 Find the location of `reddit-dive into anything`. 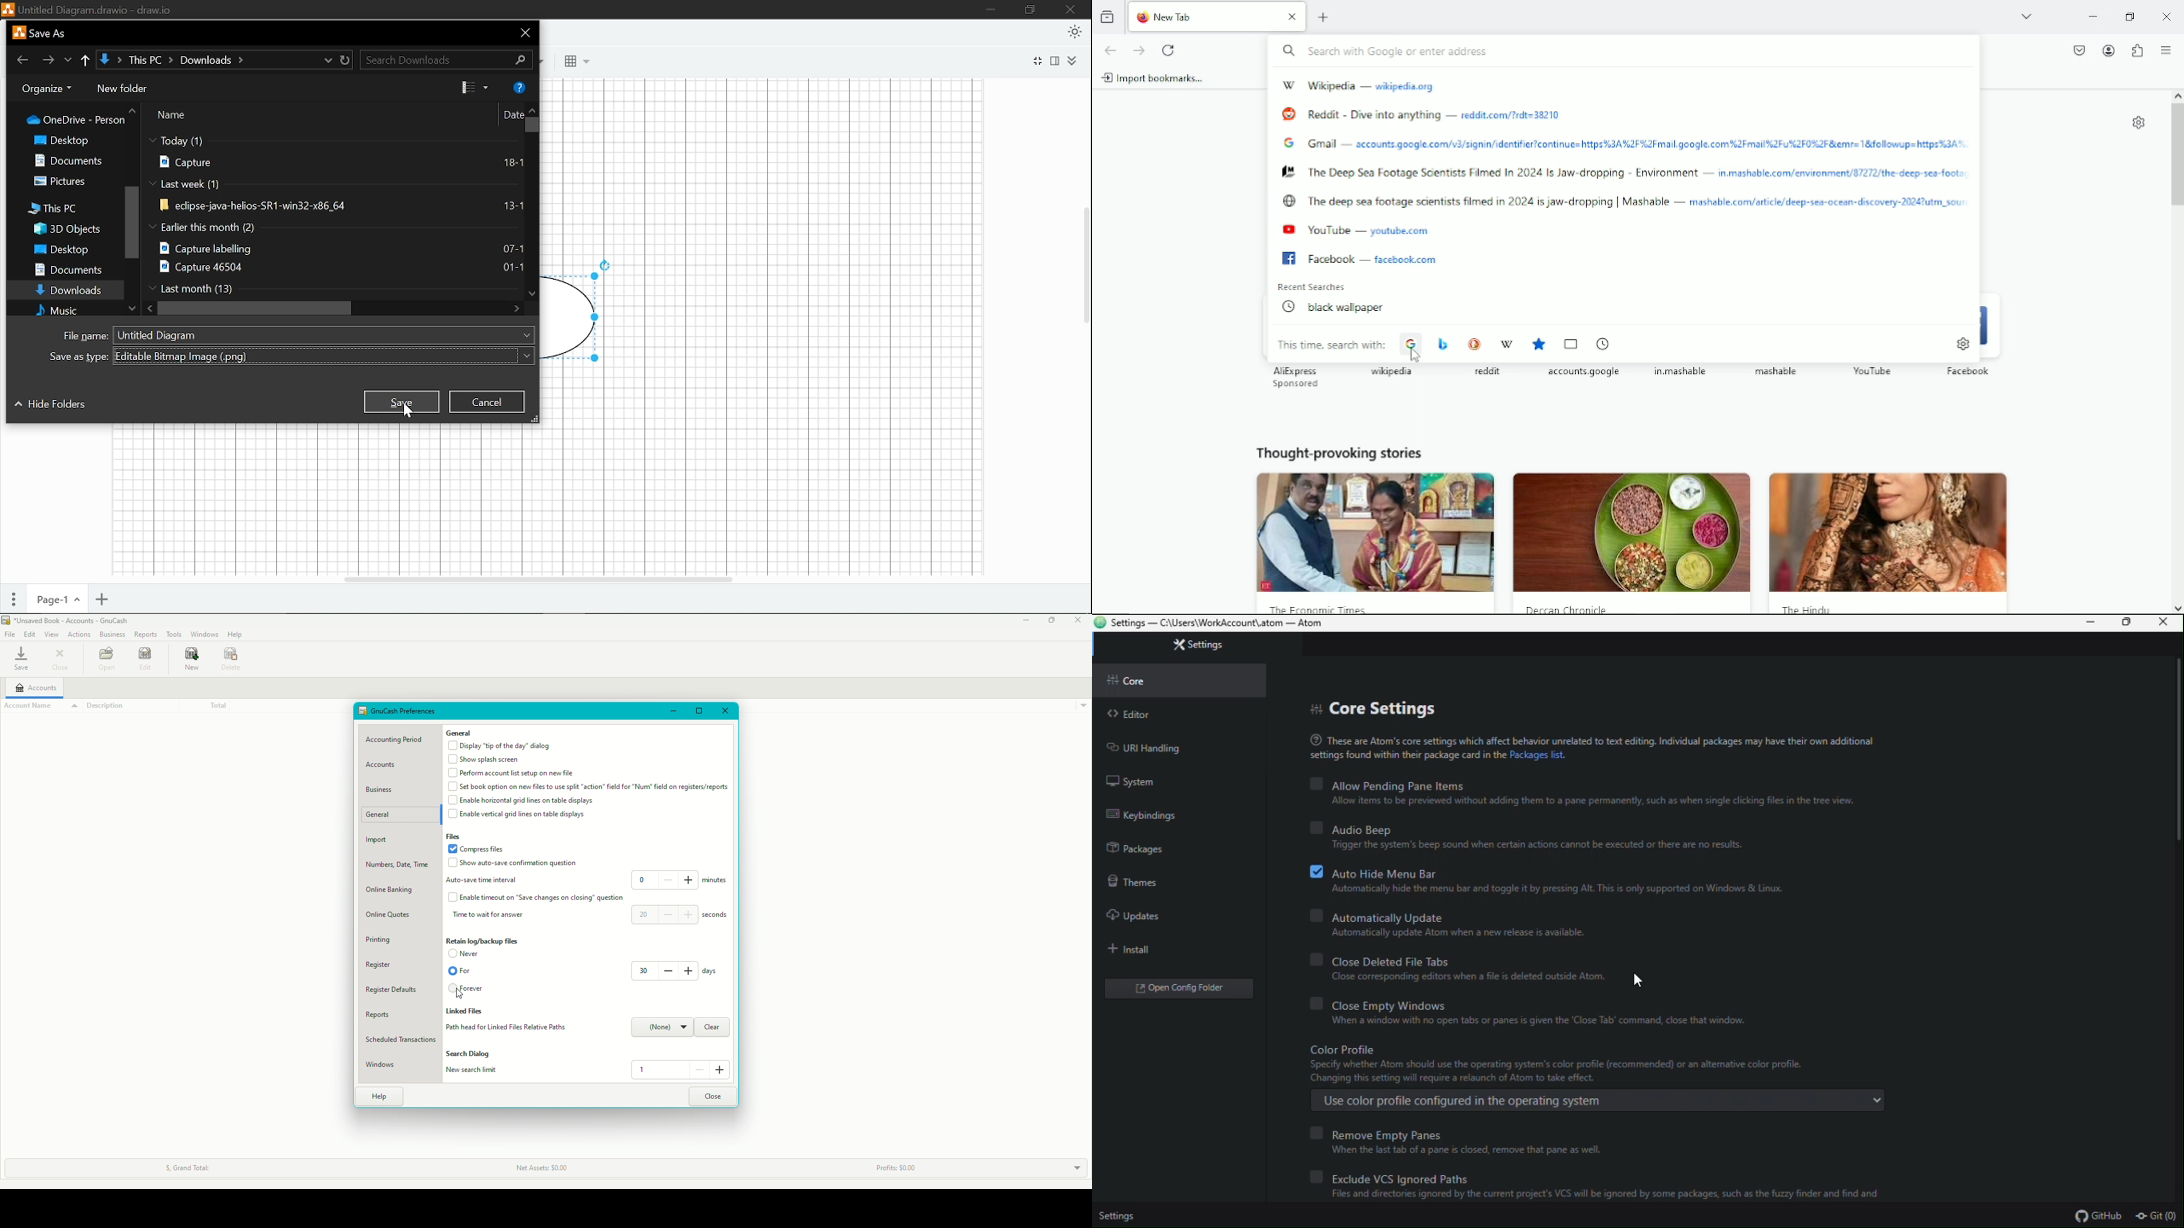

reddit-dive into anything is located at coordinates (1380, 114).